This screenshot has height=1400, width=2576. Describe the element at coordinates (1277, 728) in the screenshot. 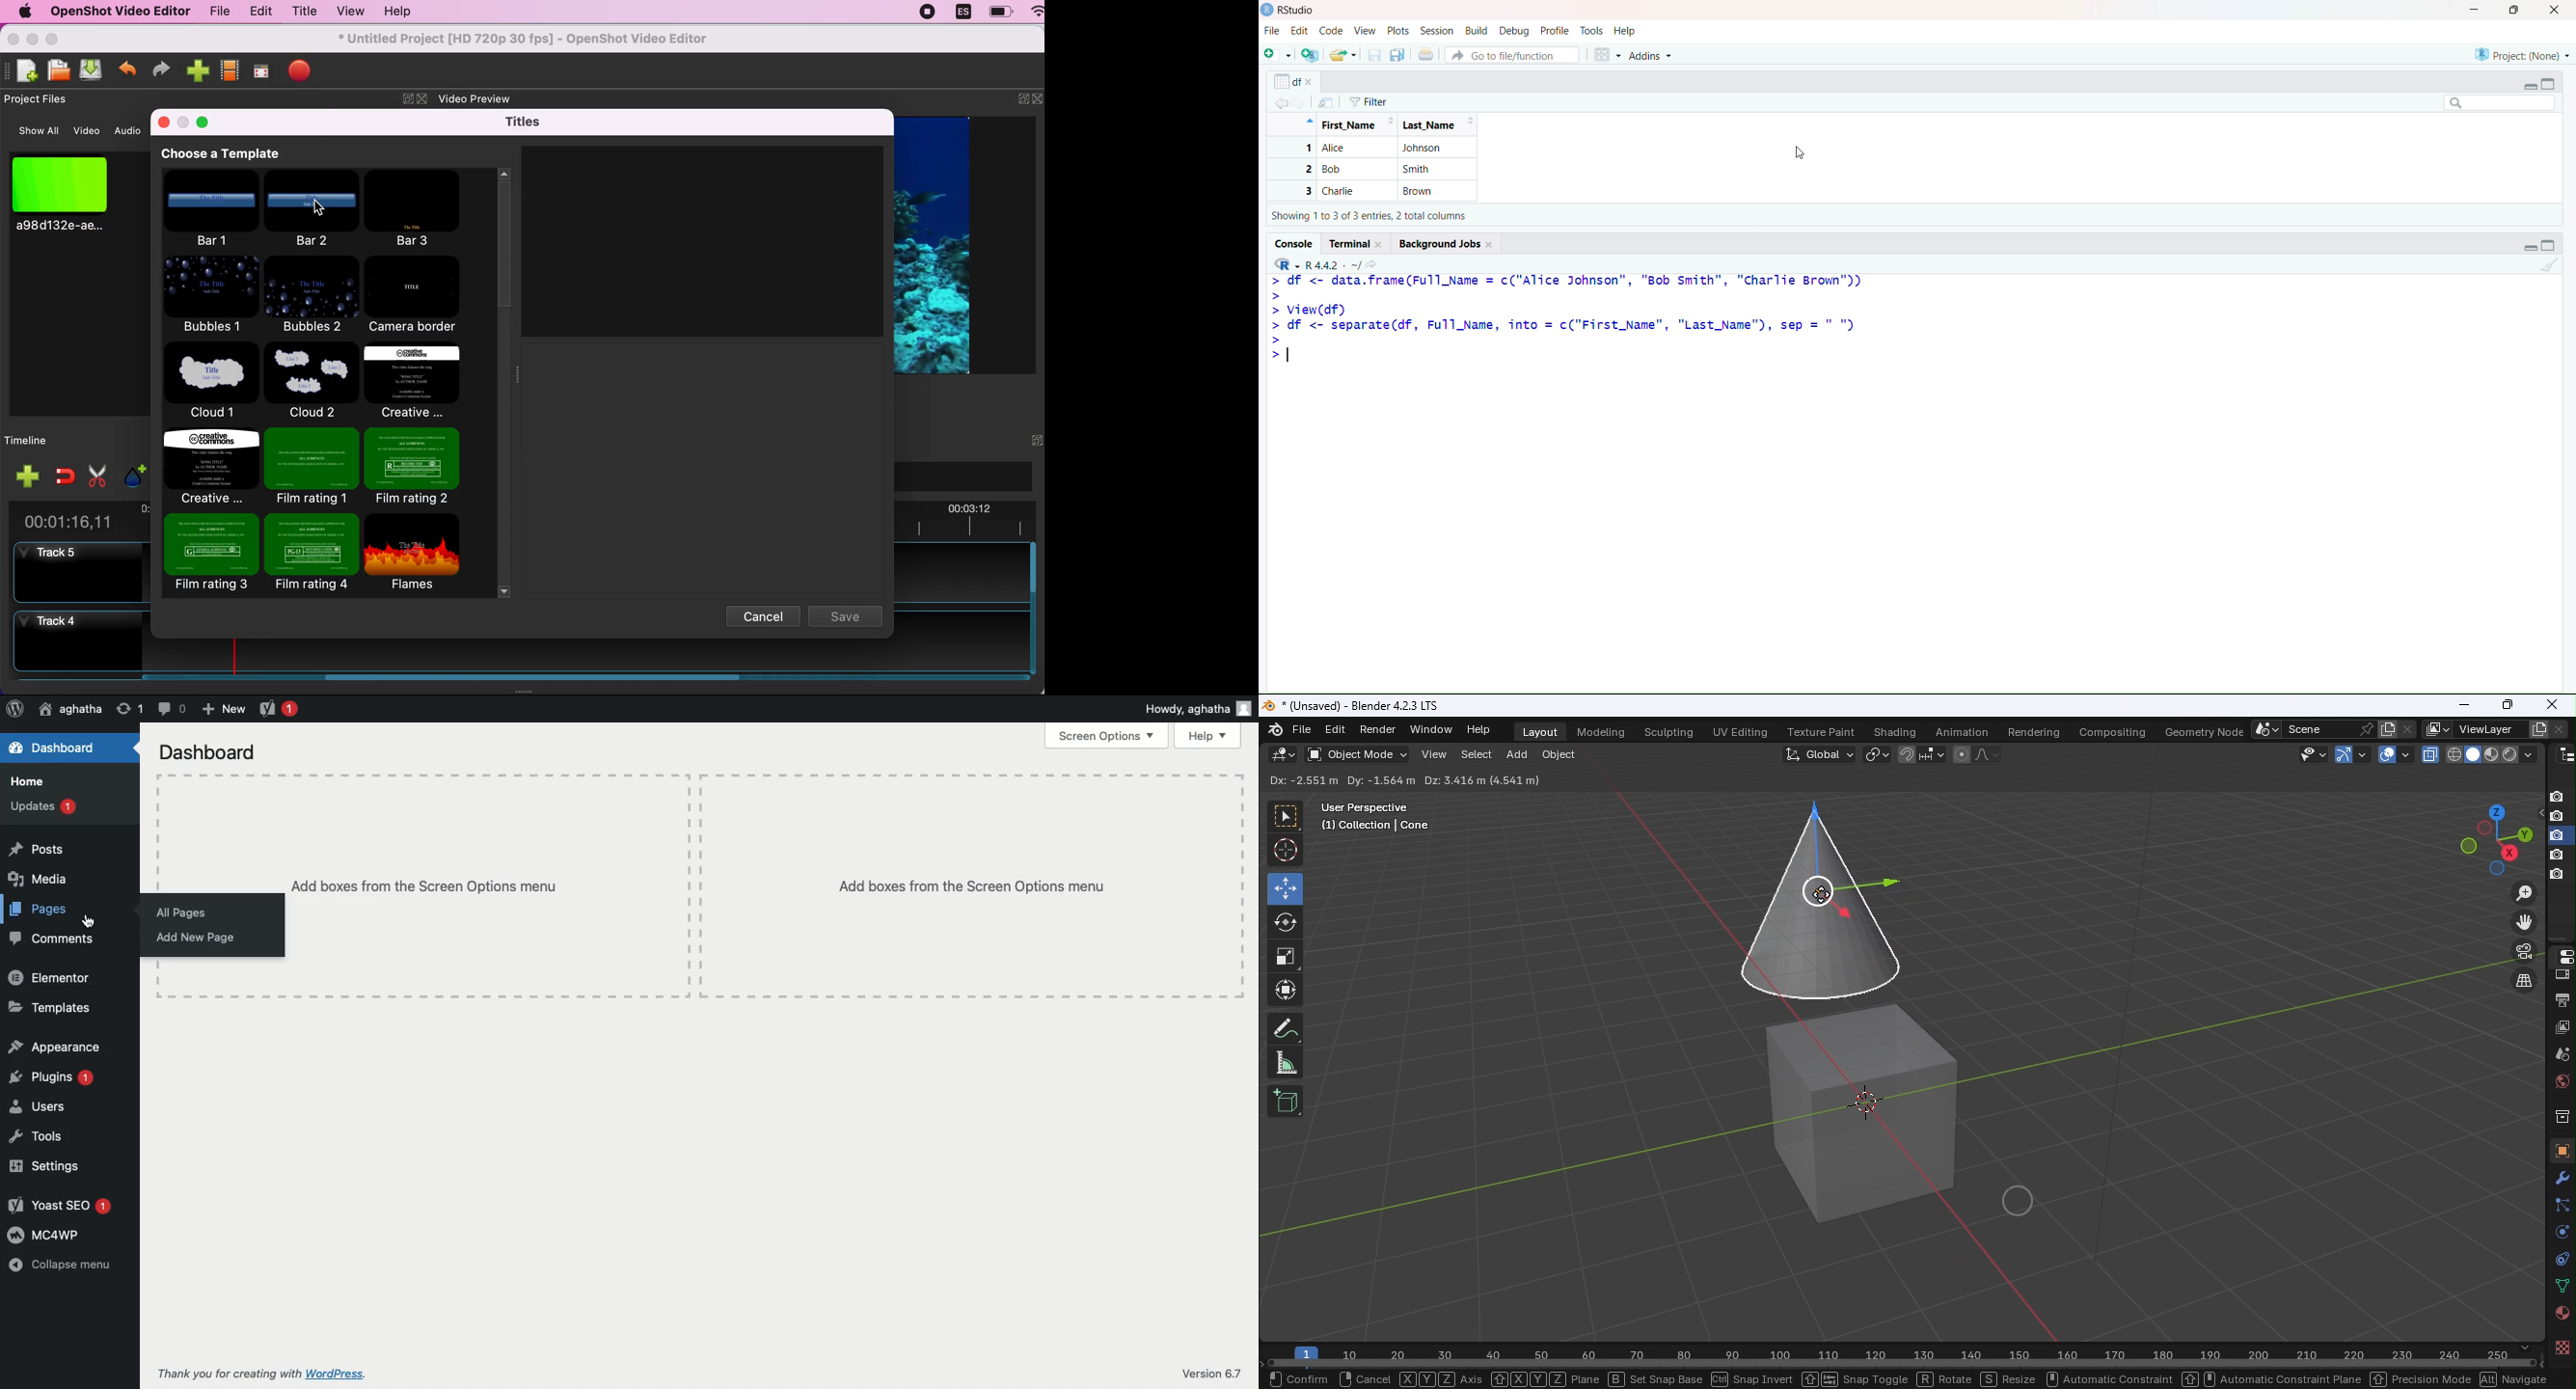

I see `Icon` at that location.